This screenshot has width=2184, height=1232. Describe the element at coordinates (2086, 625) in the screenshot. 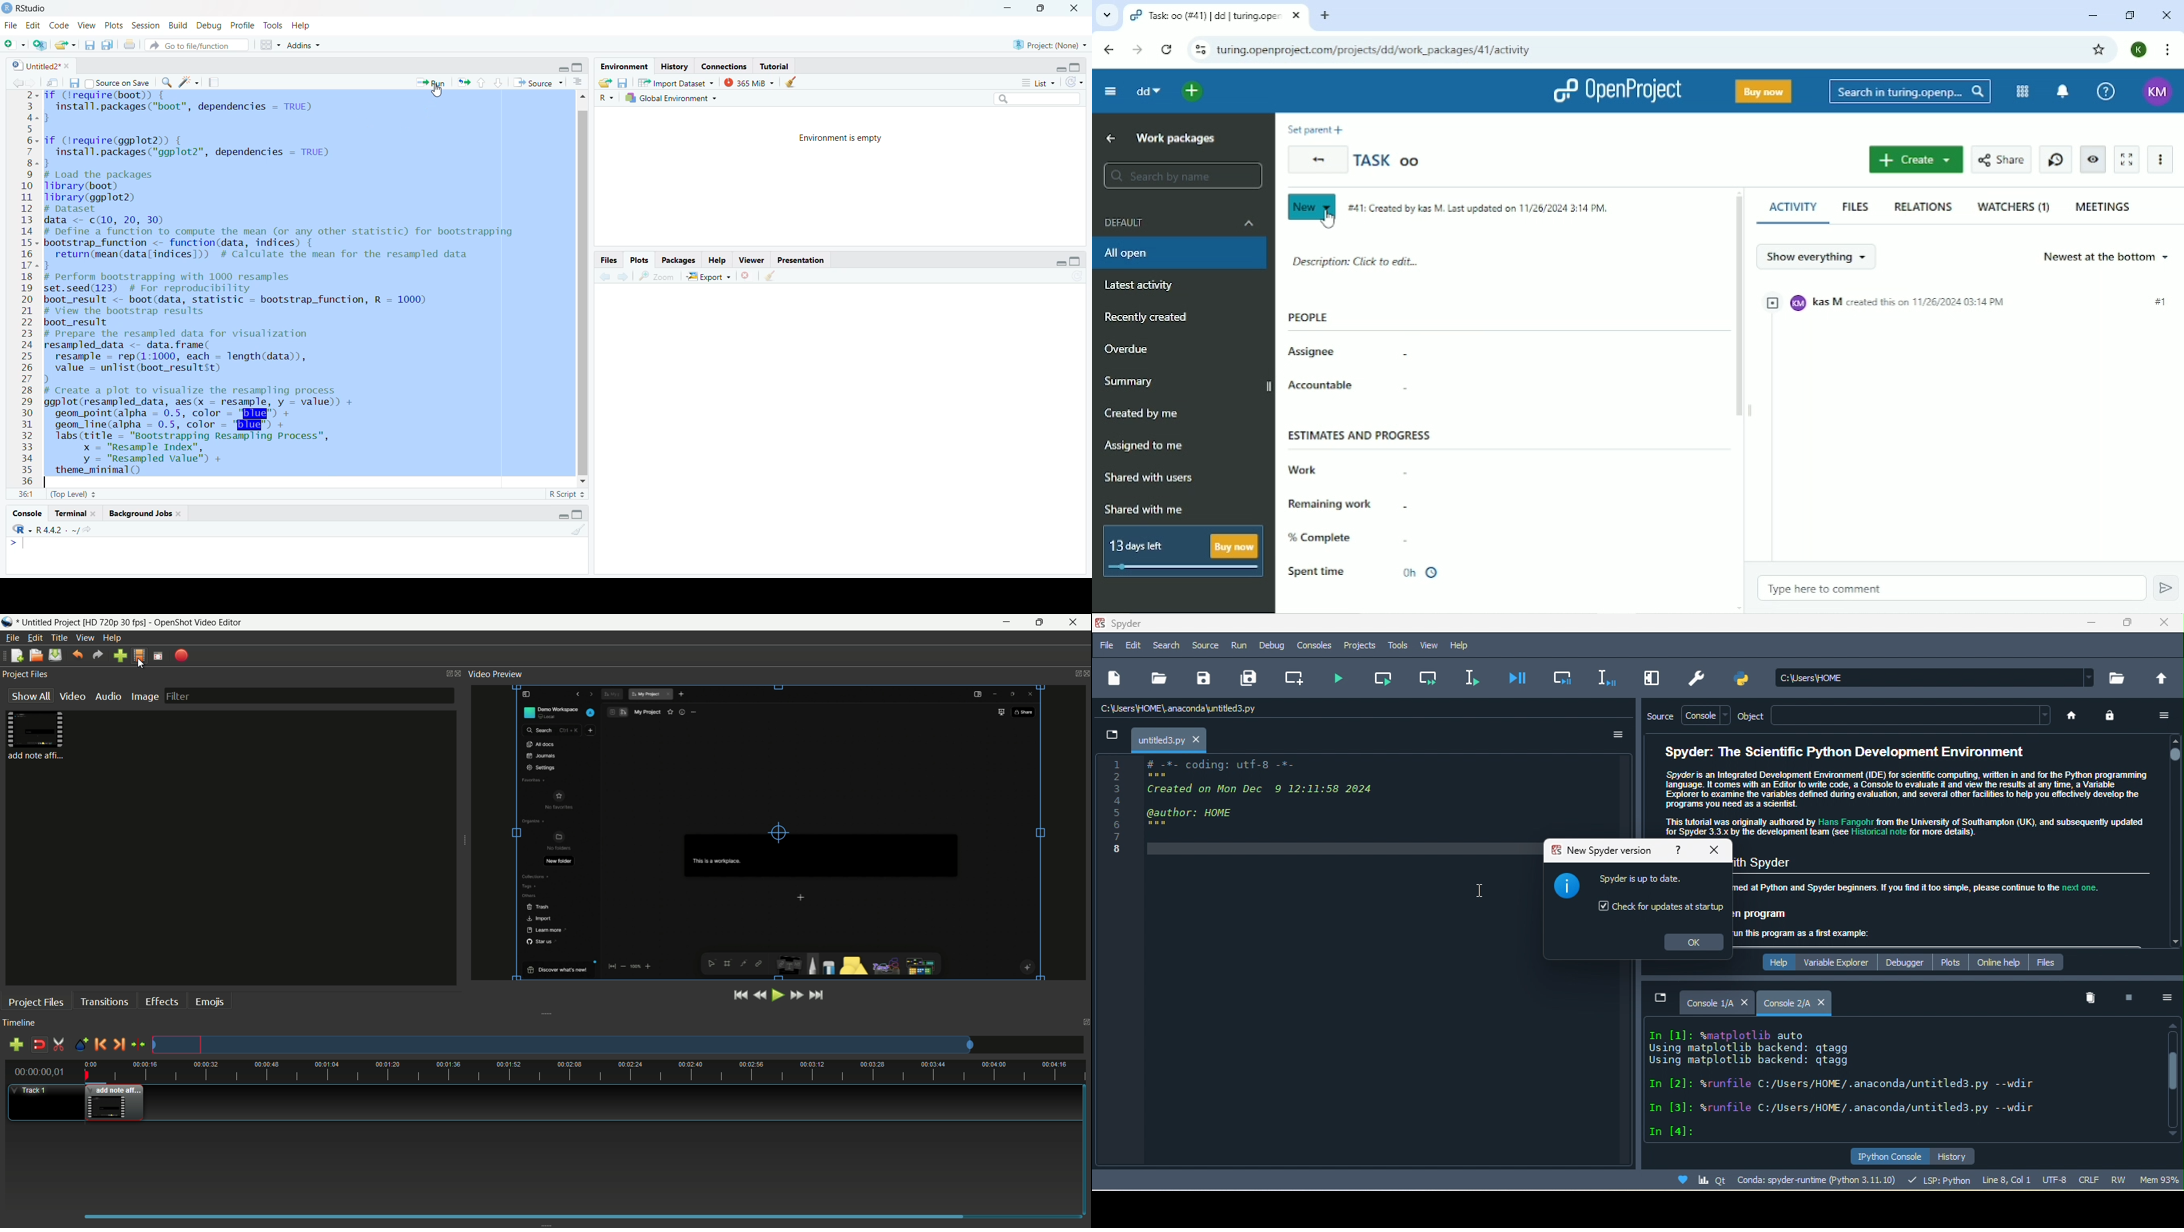

I see `minimize` at that location.